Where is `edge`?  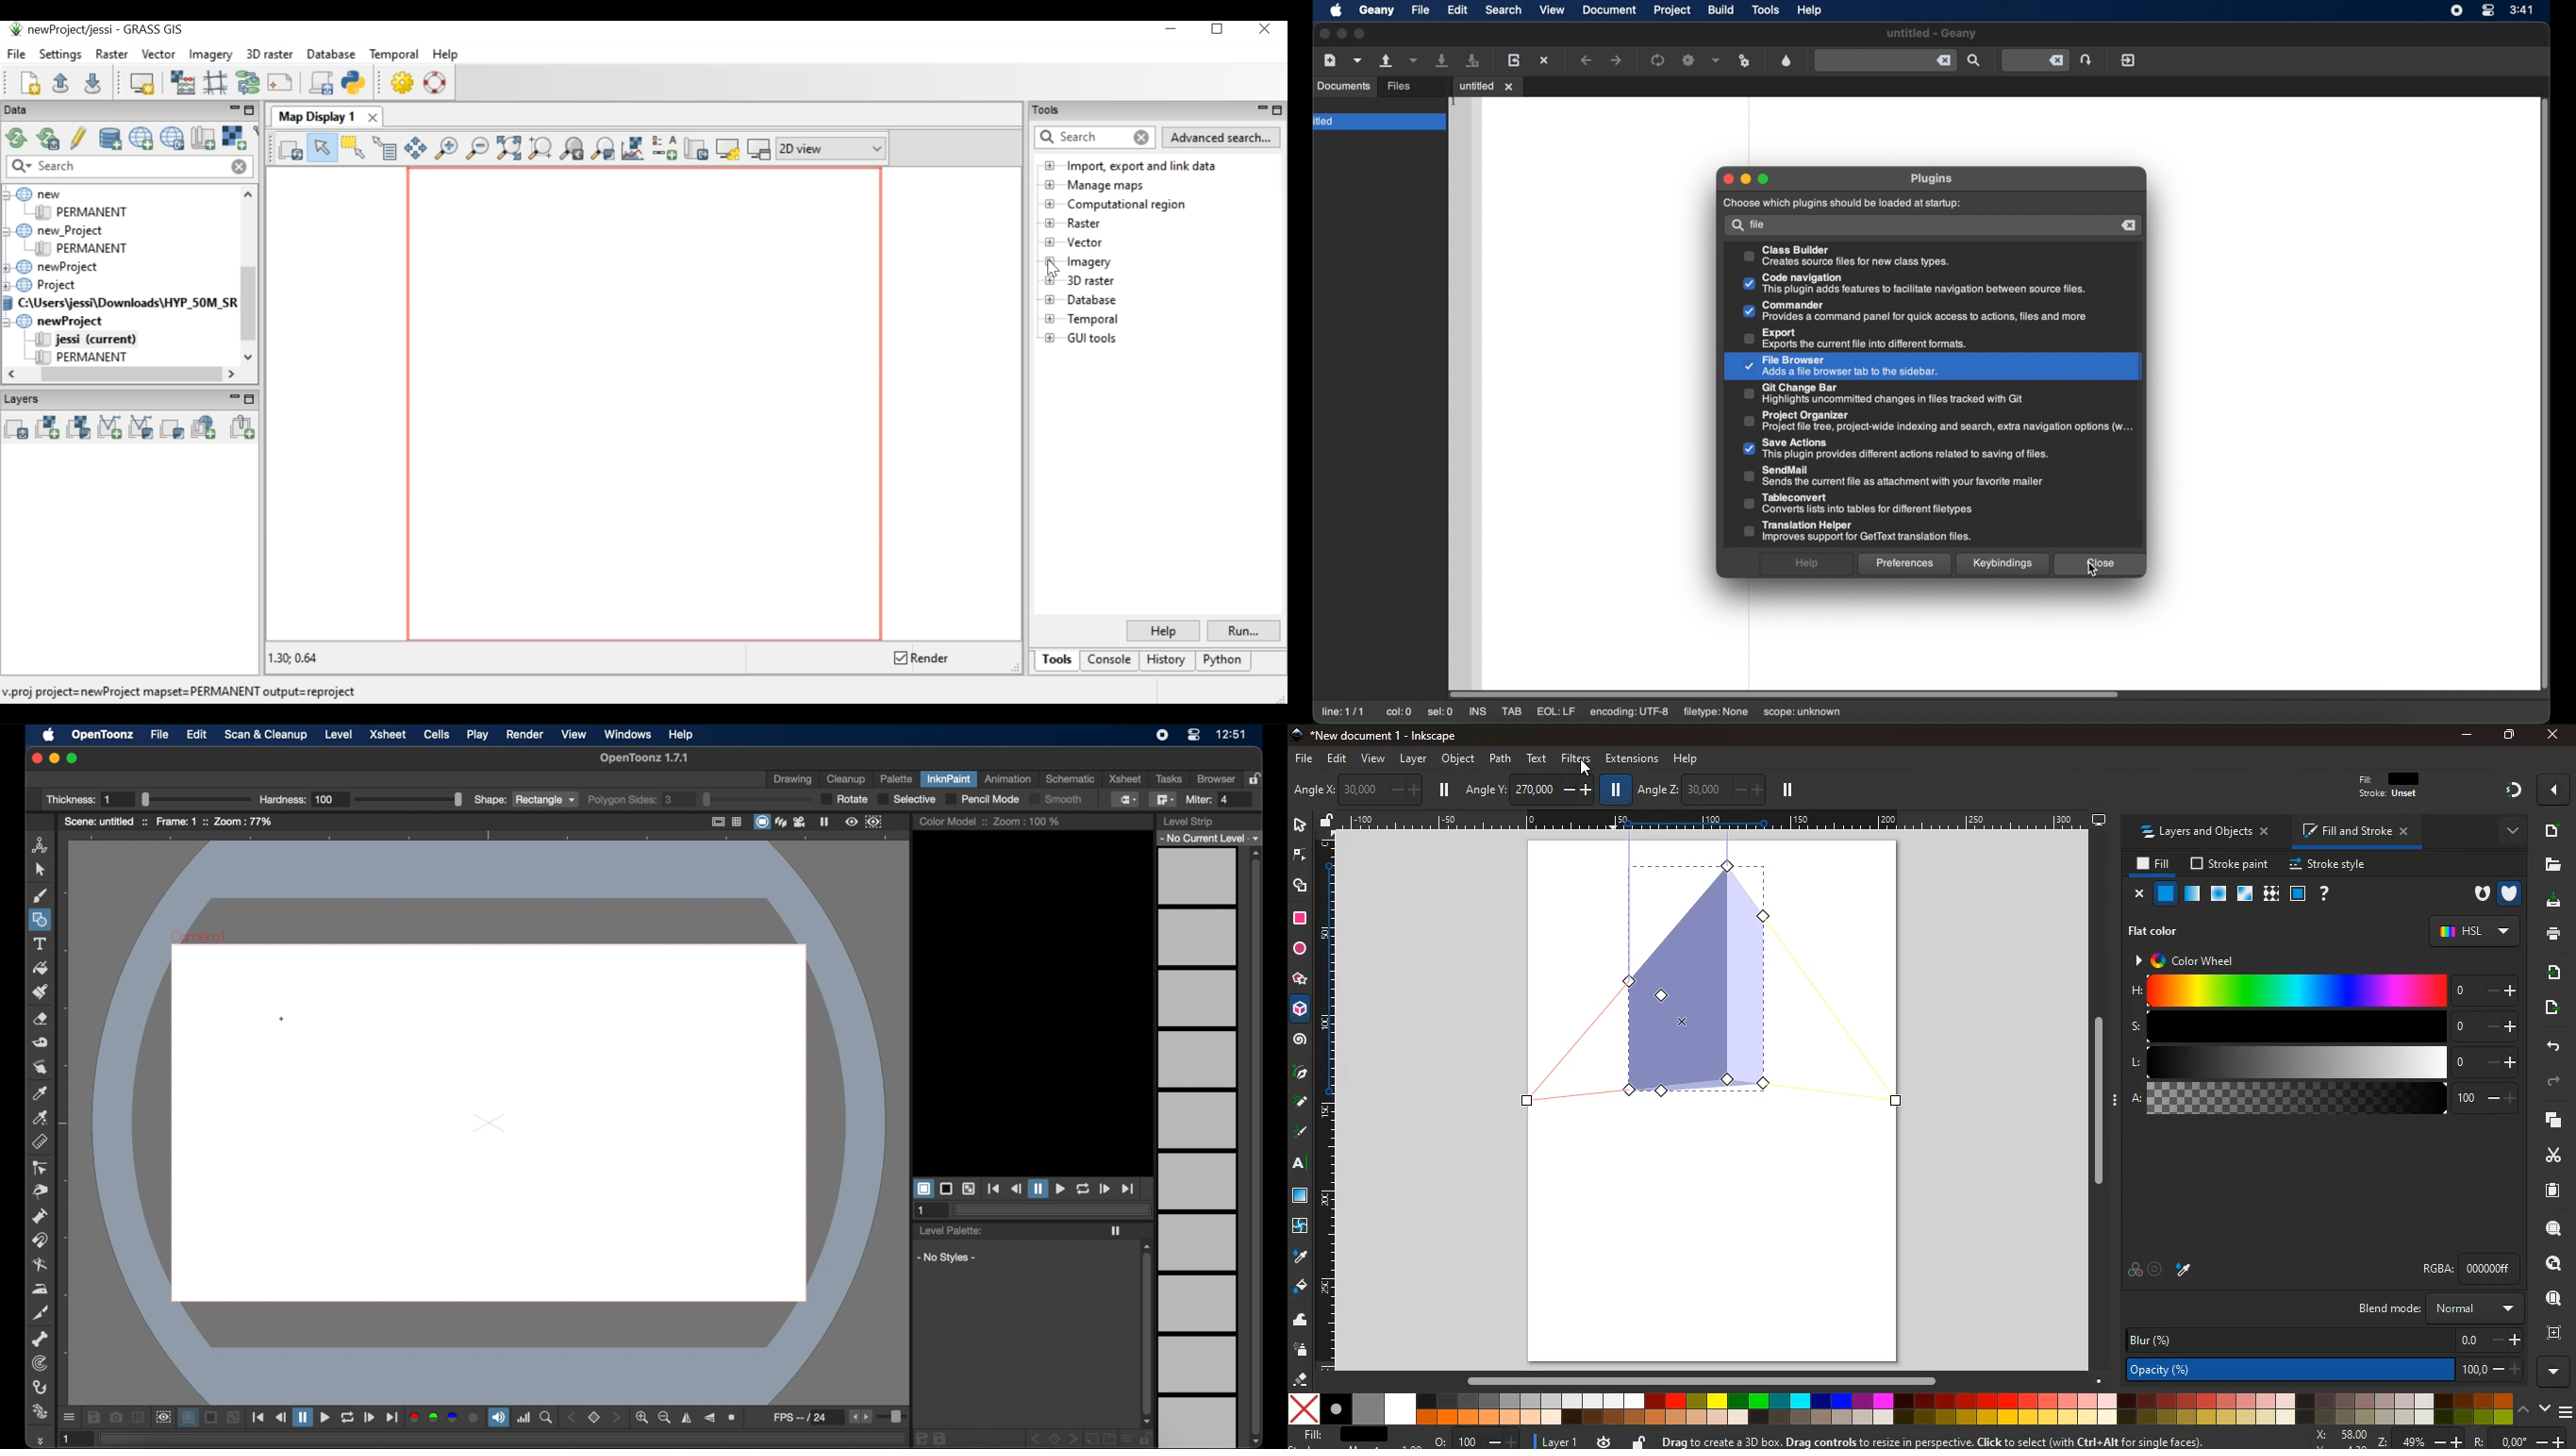
edge is located at coordinates (1299, 857).